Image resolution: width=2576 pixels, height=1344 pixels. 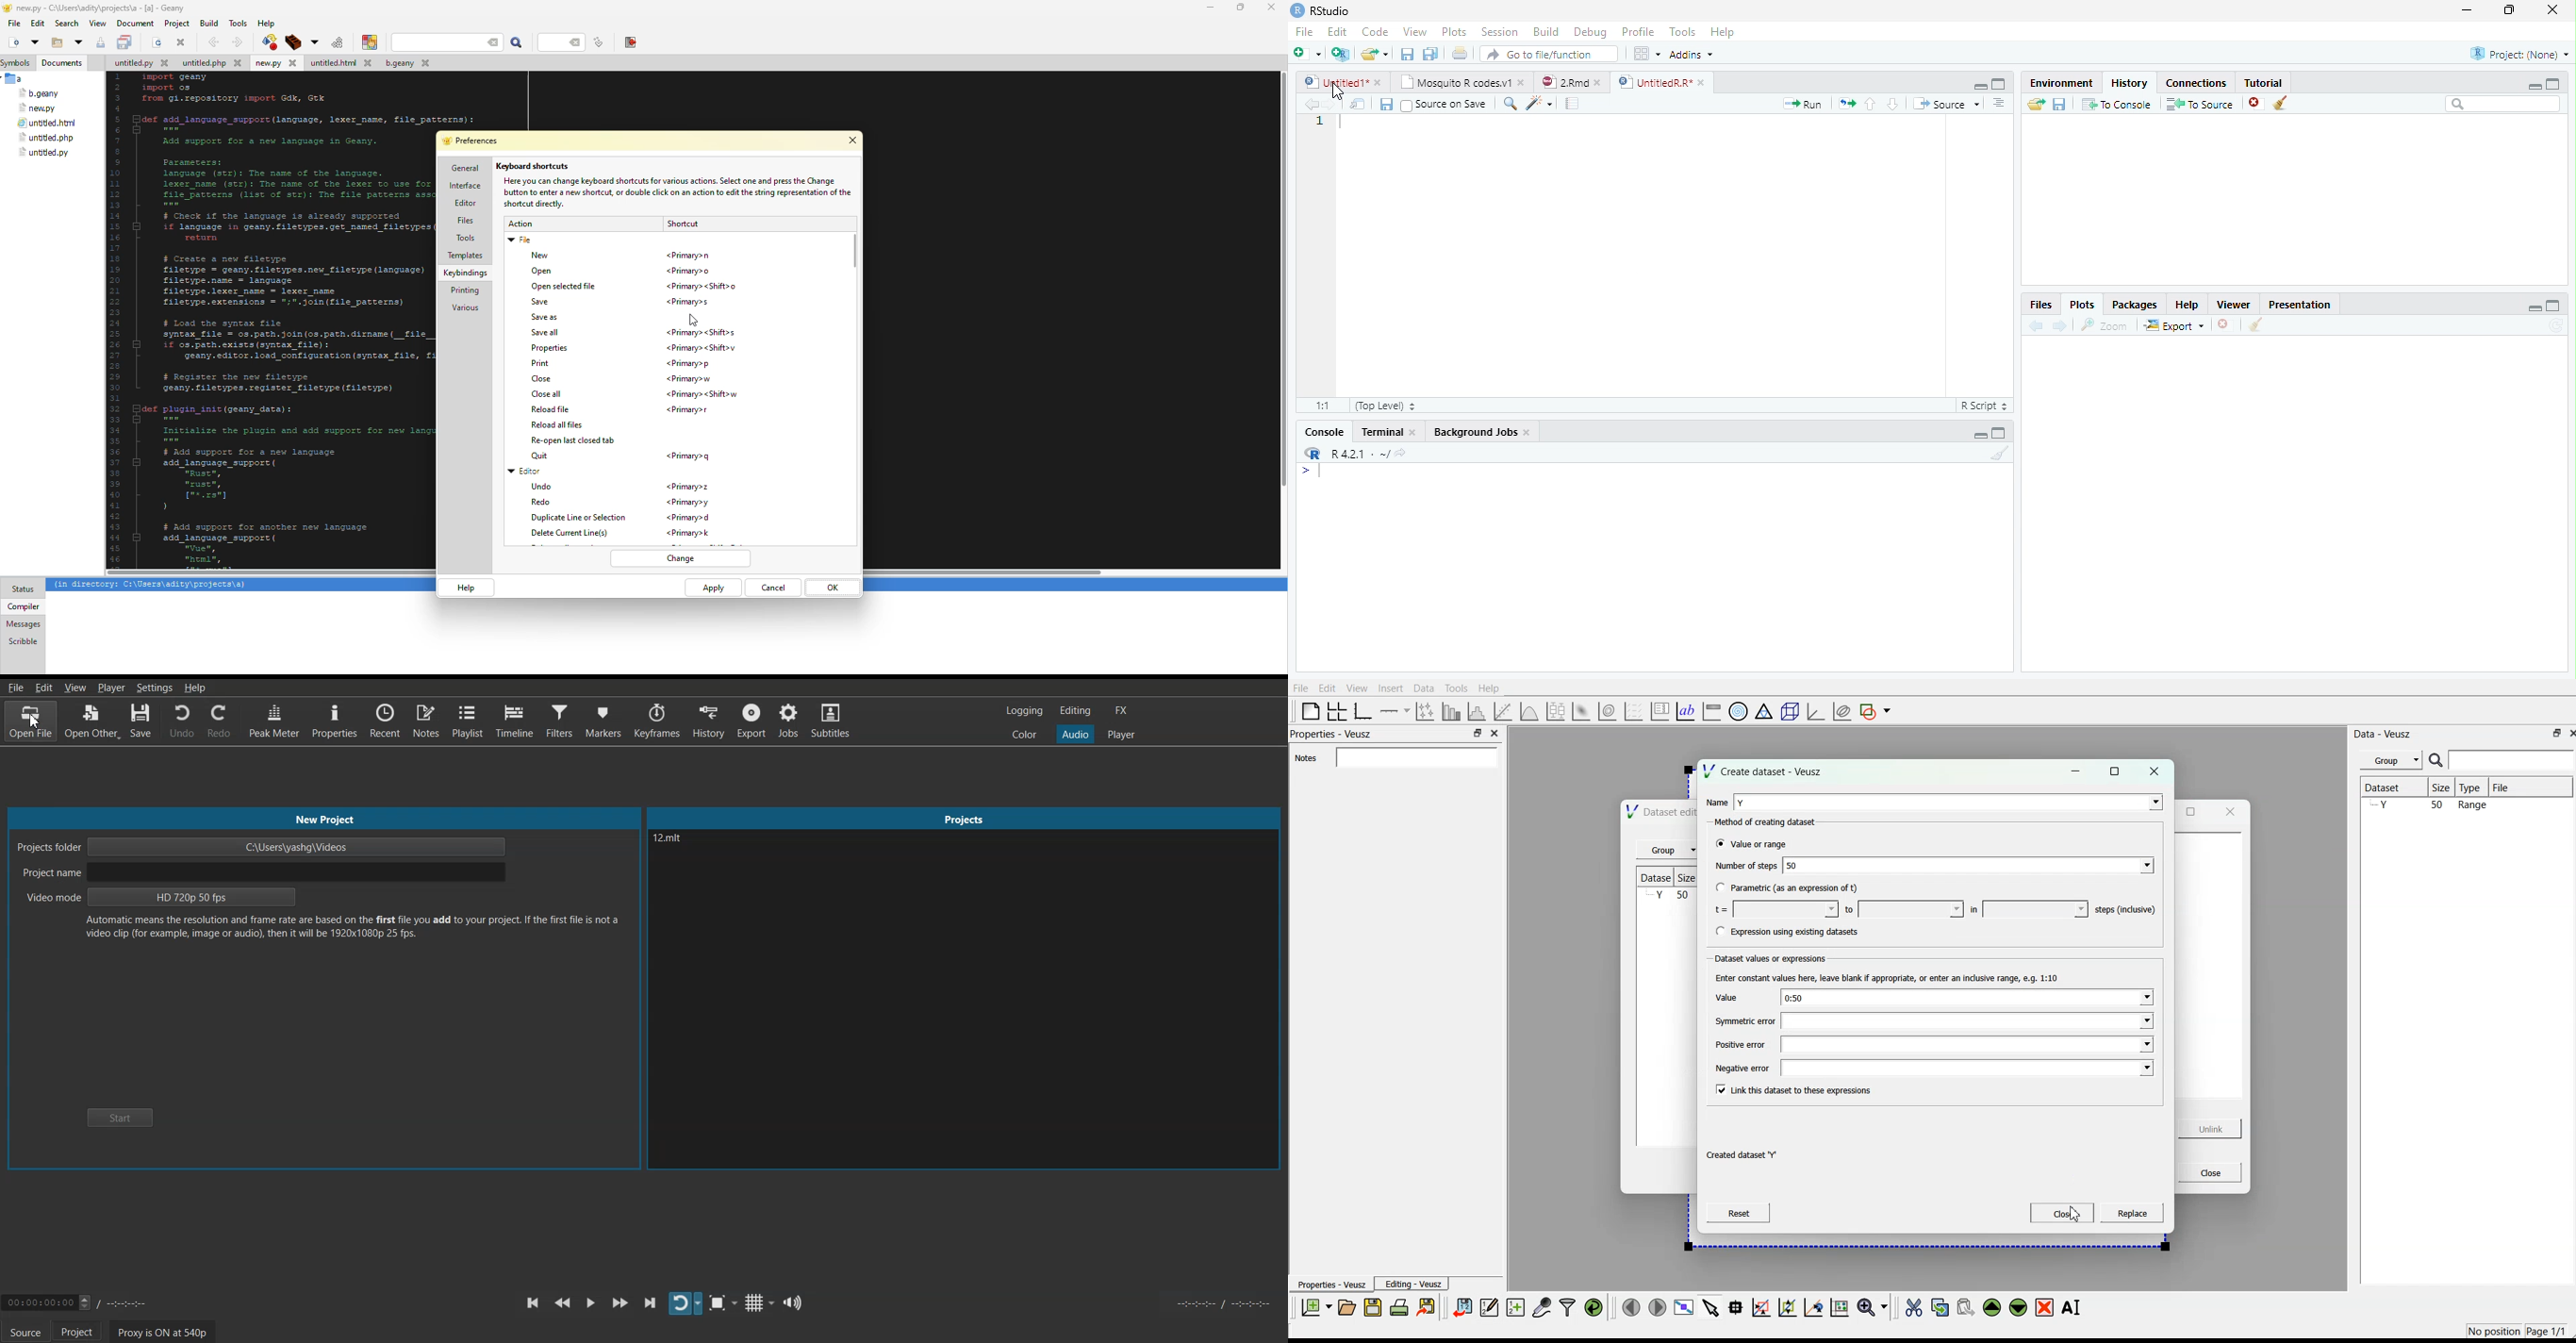 I want to click on Debug, so click(x=1591, y=33).